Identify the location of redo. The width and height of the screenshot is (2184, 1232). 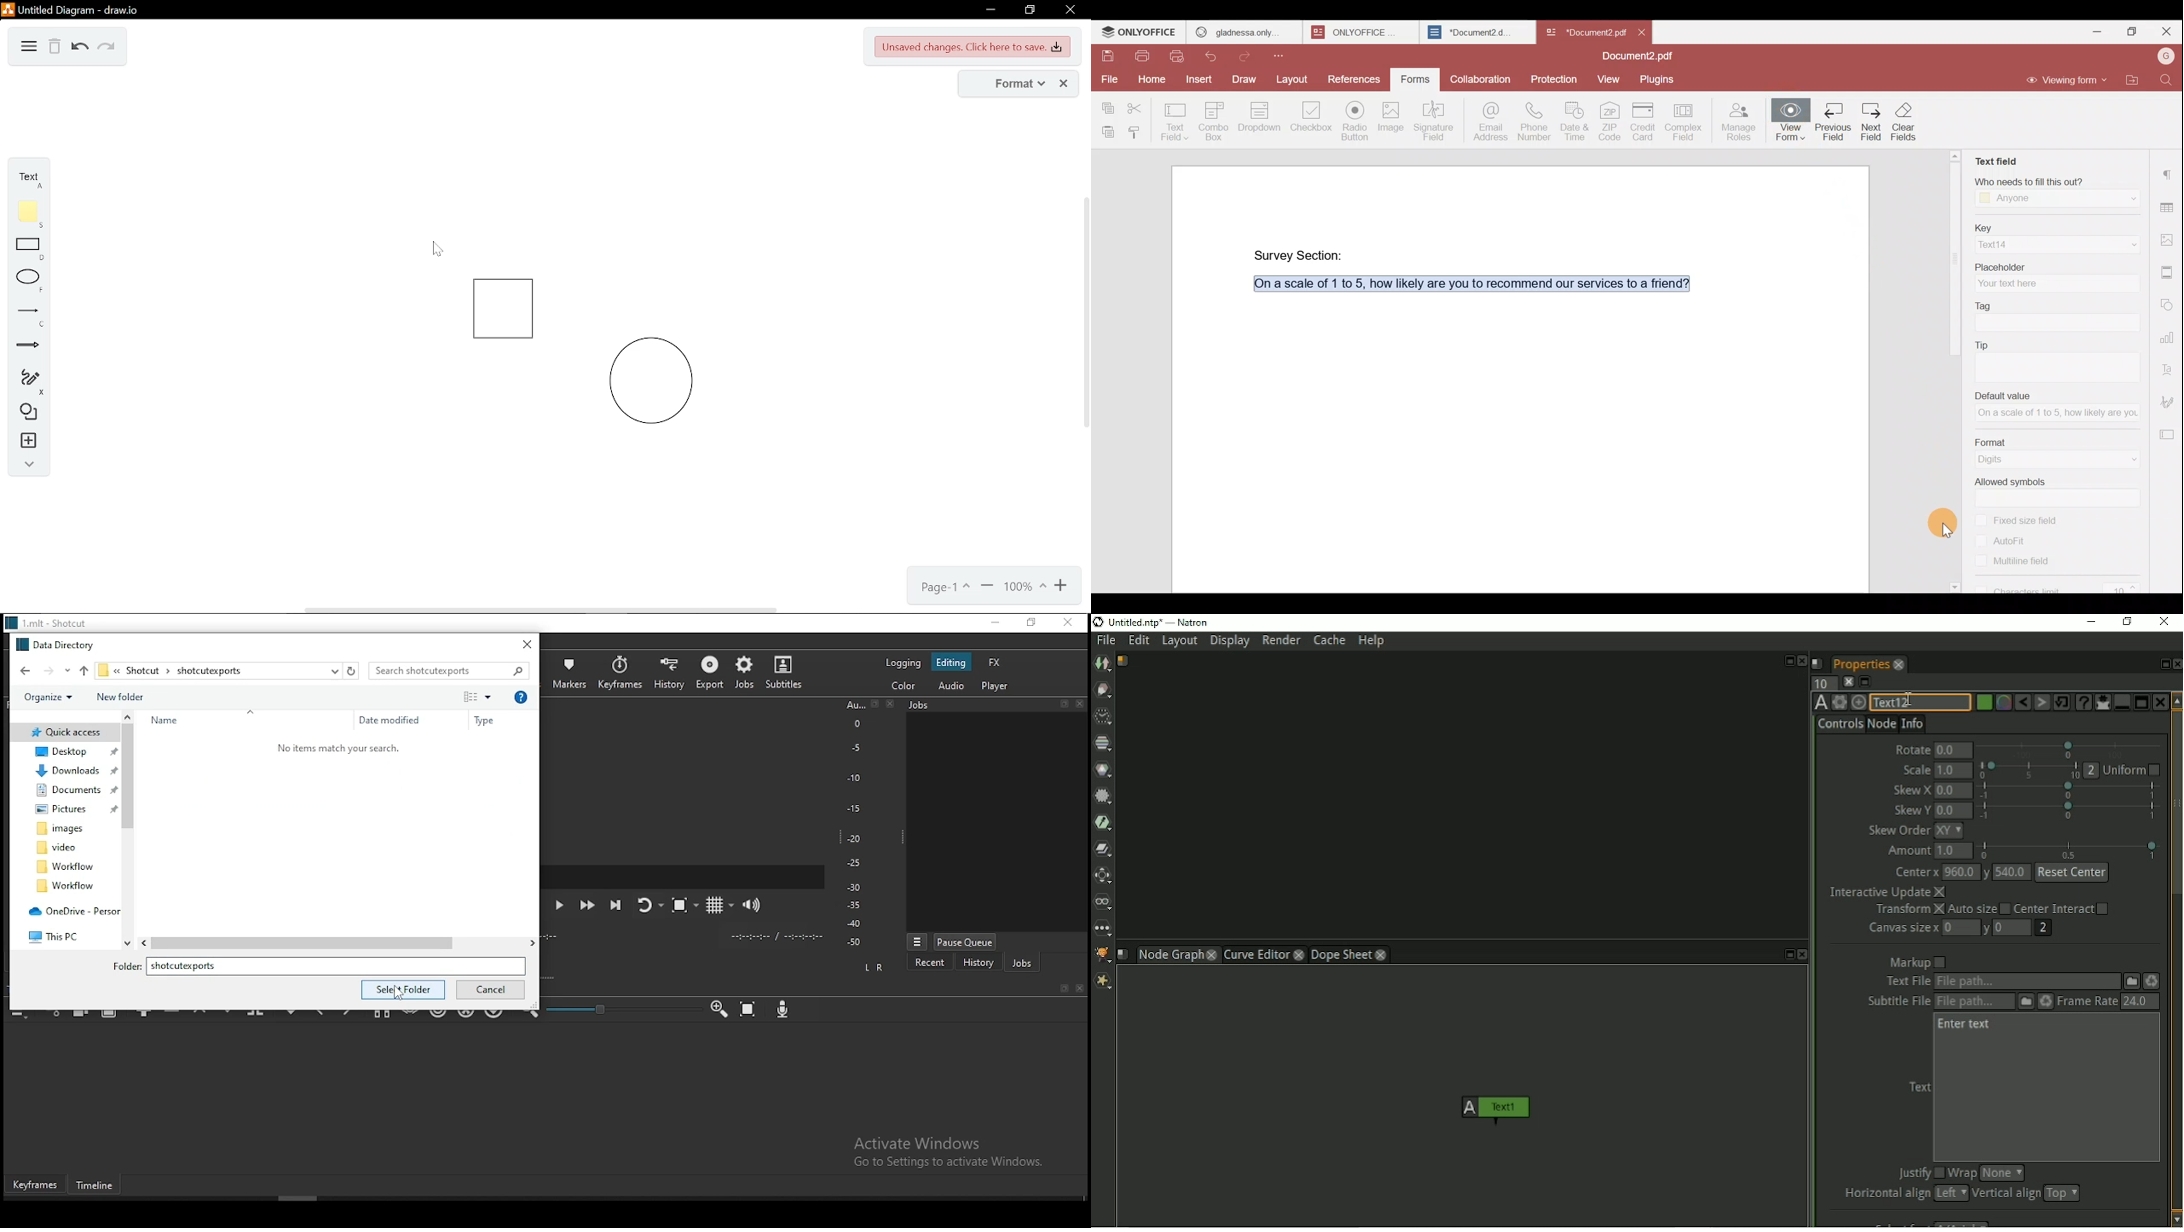
(105, 49).